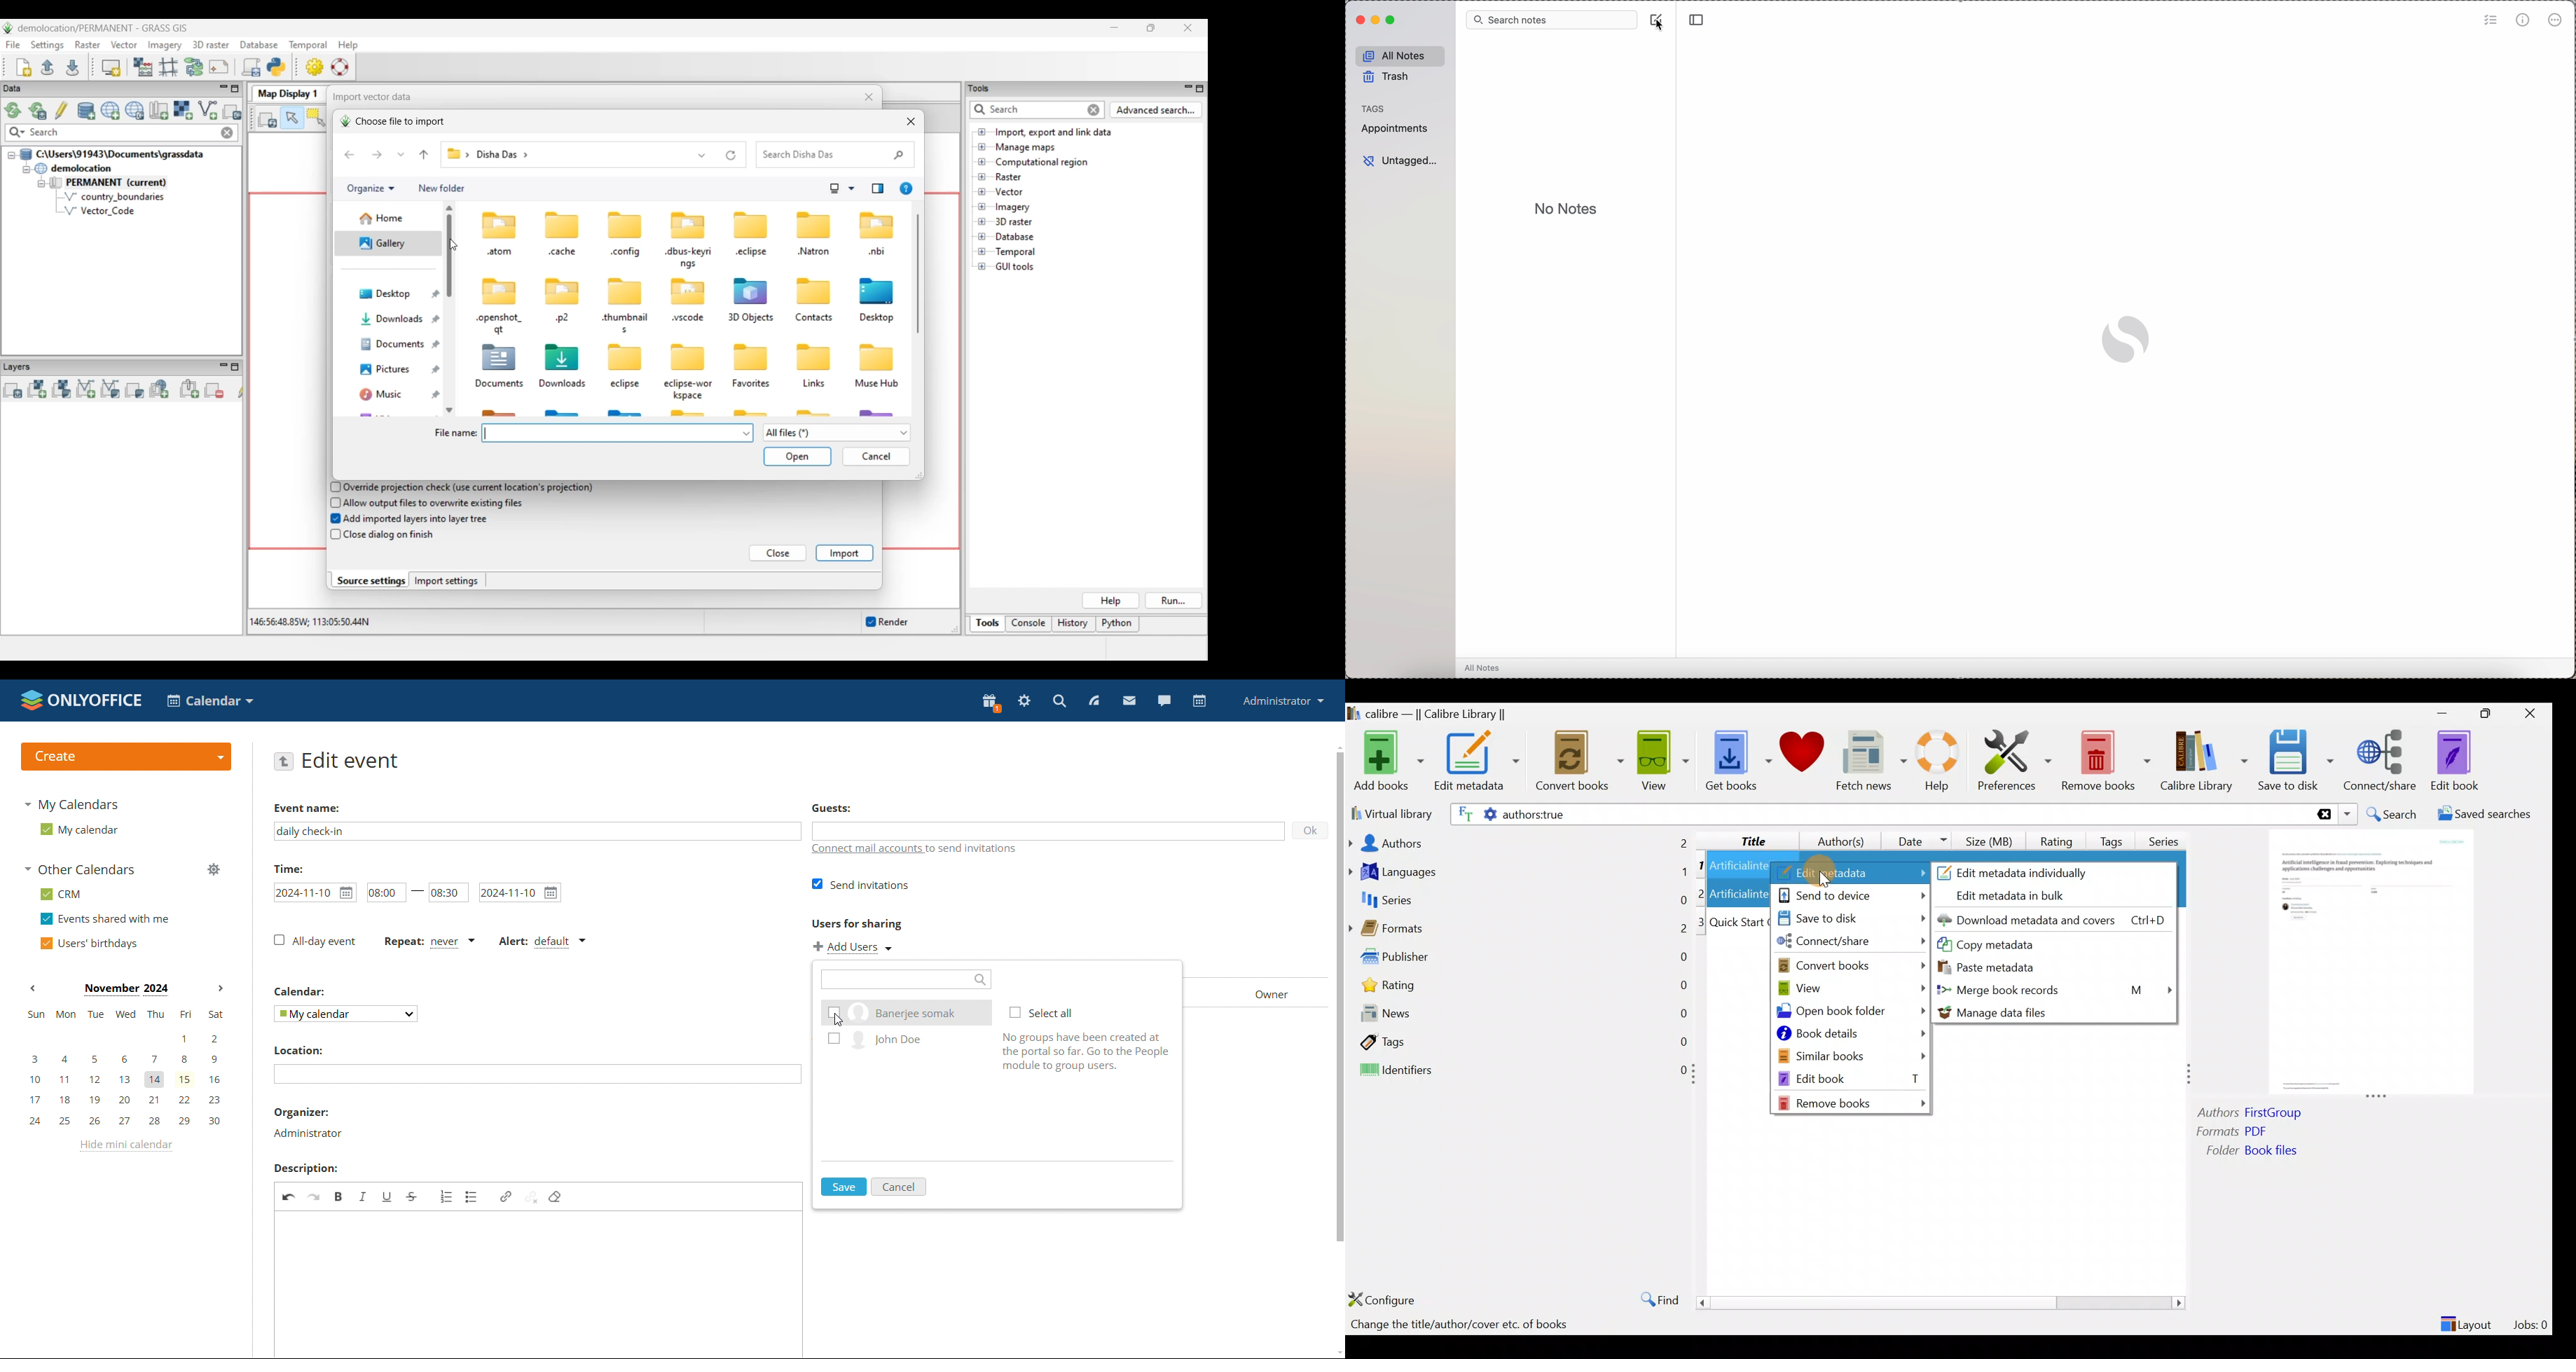  What do you see at coordinates (1402, 160) in the screenshot?
I see `untagged` at bounding box center [1402, 160].